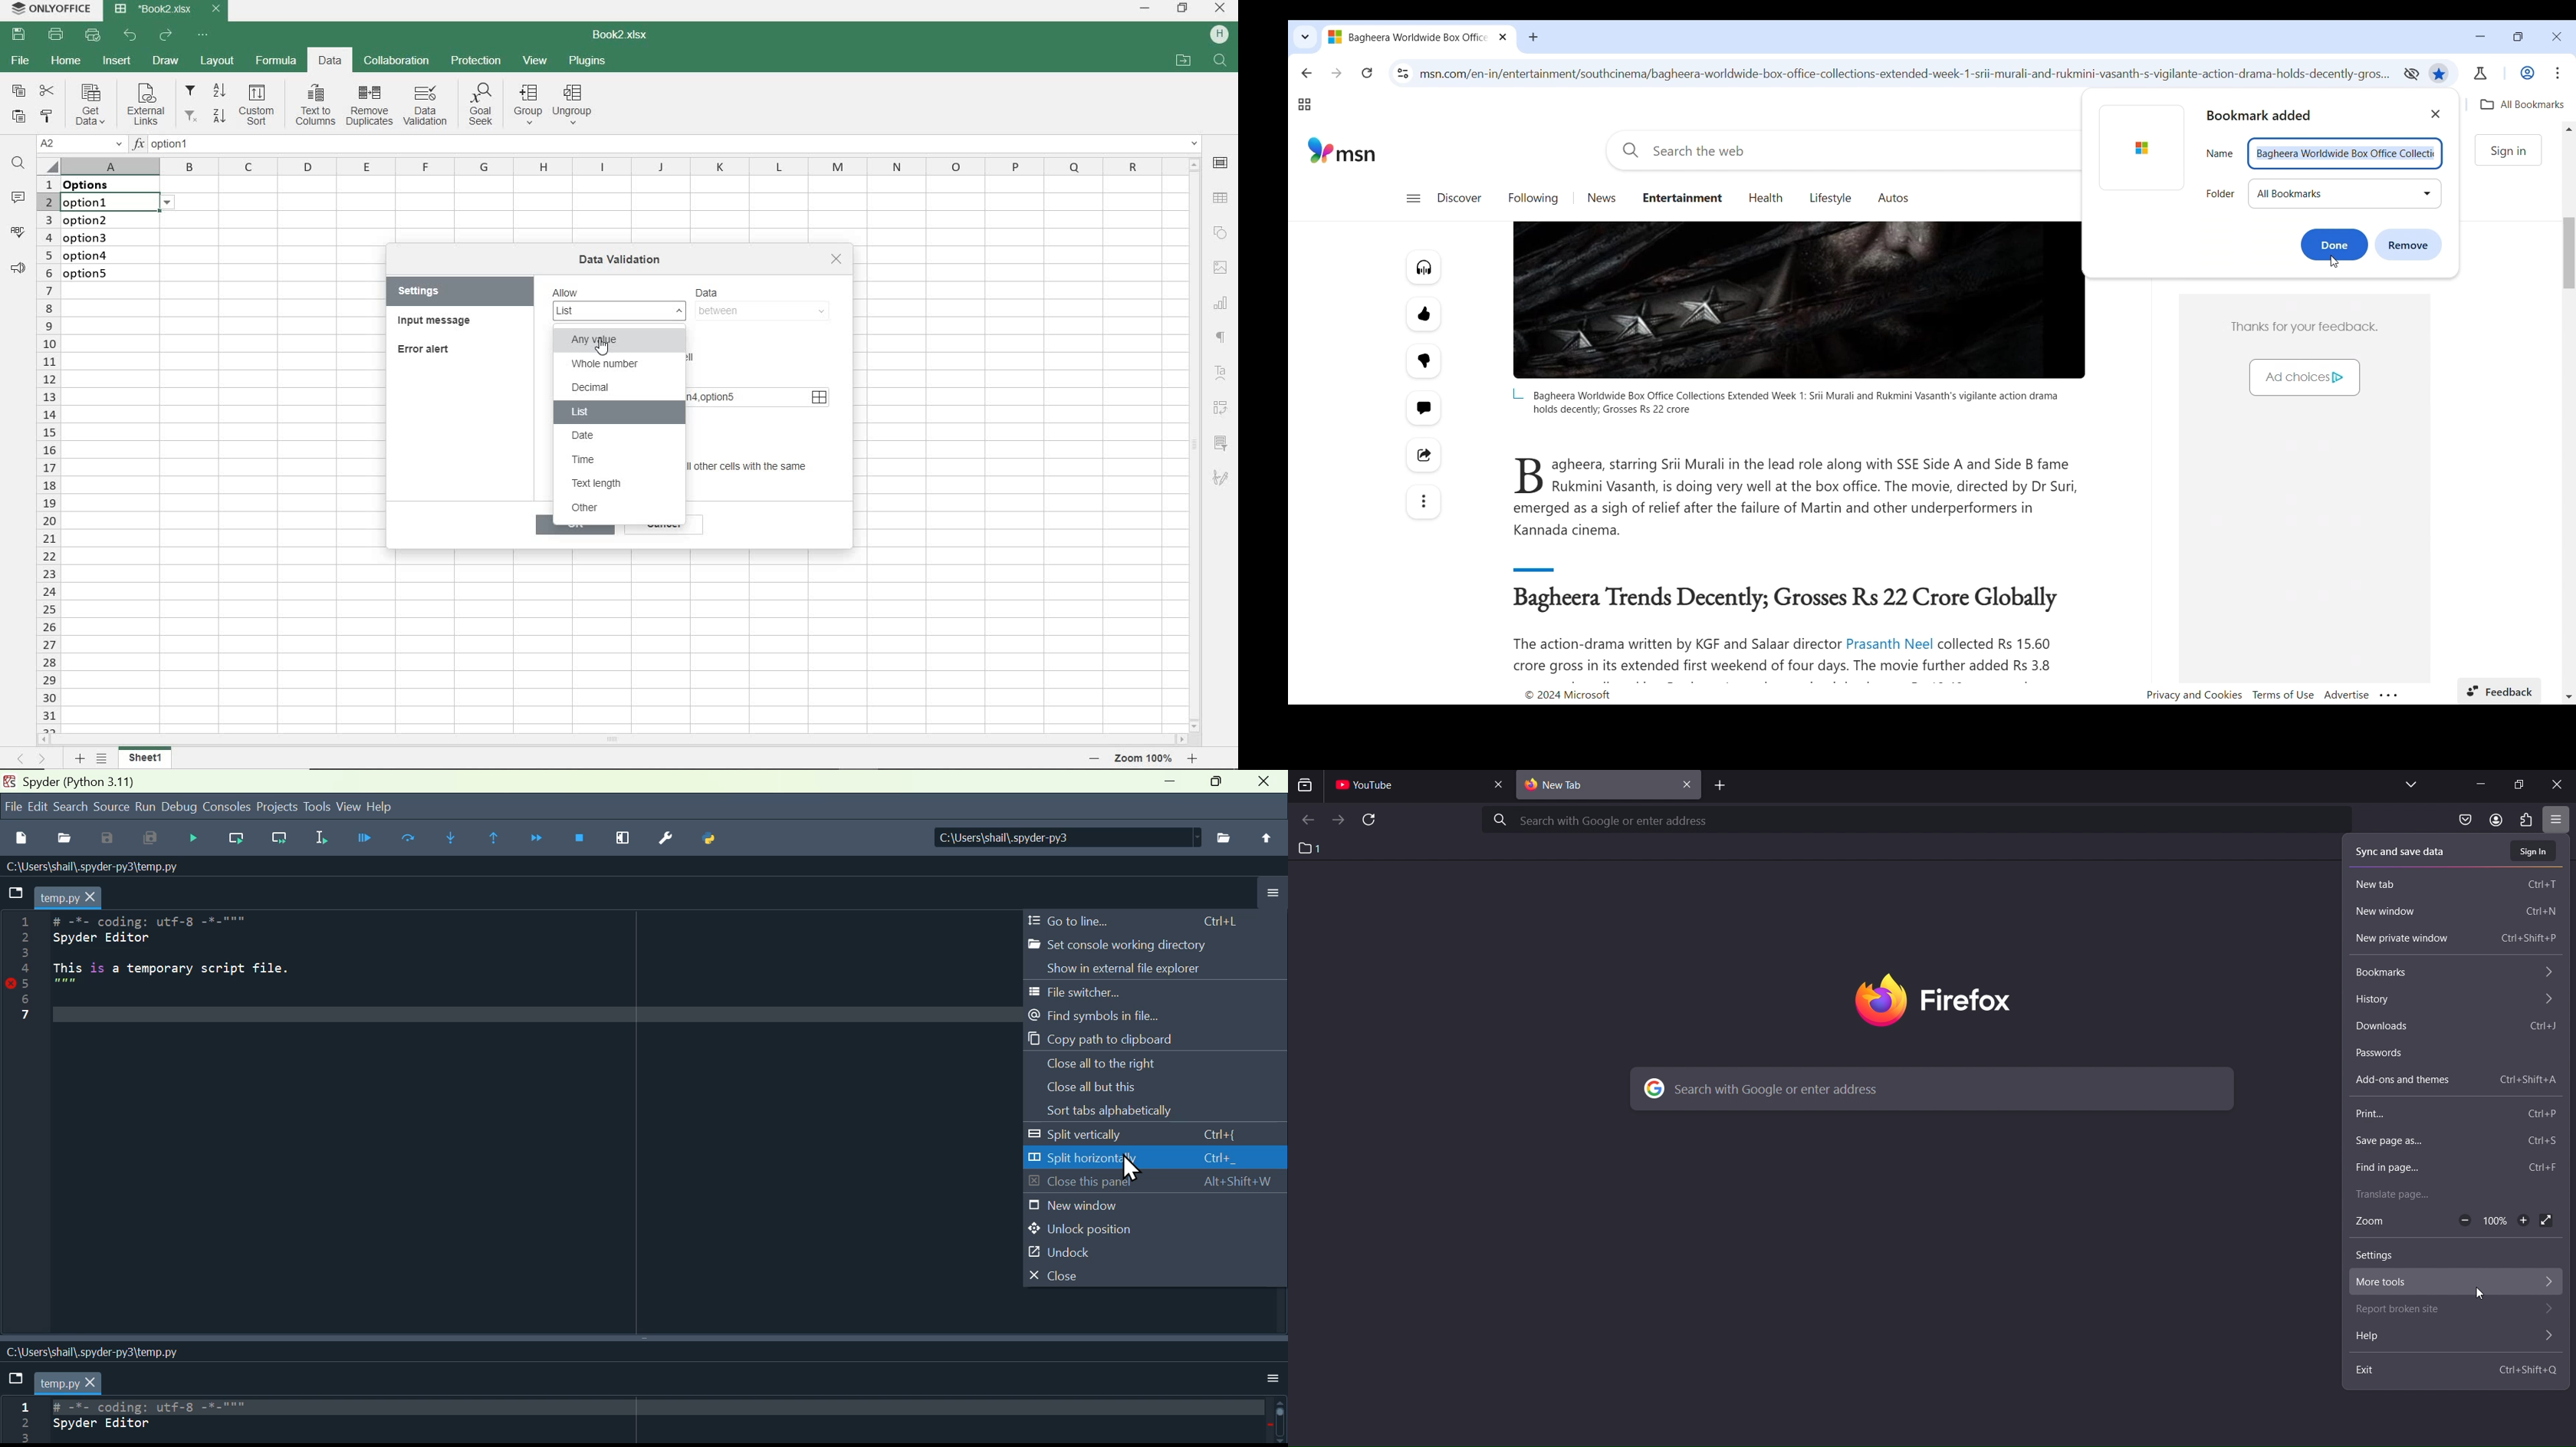  Describe the element at coordinates (1423, 502) in the screenshot. I see `See more` at that location.